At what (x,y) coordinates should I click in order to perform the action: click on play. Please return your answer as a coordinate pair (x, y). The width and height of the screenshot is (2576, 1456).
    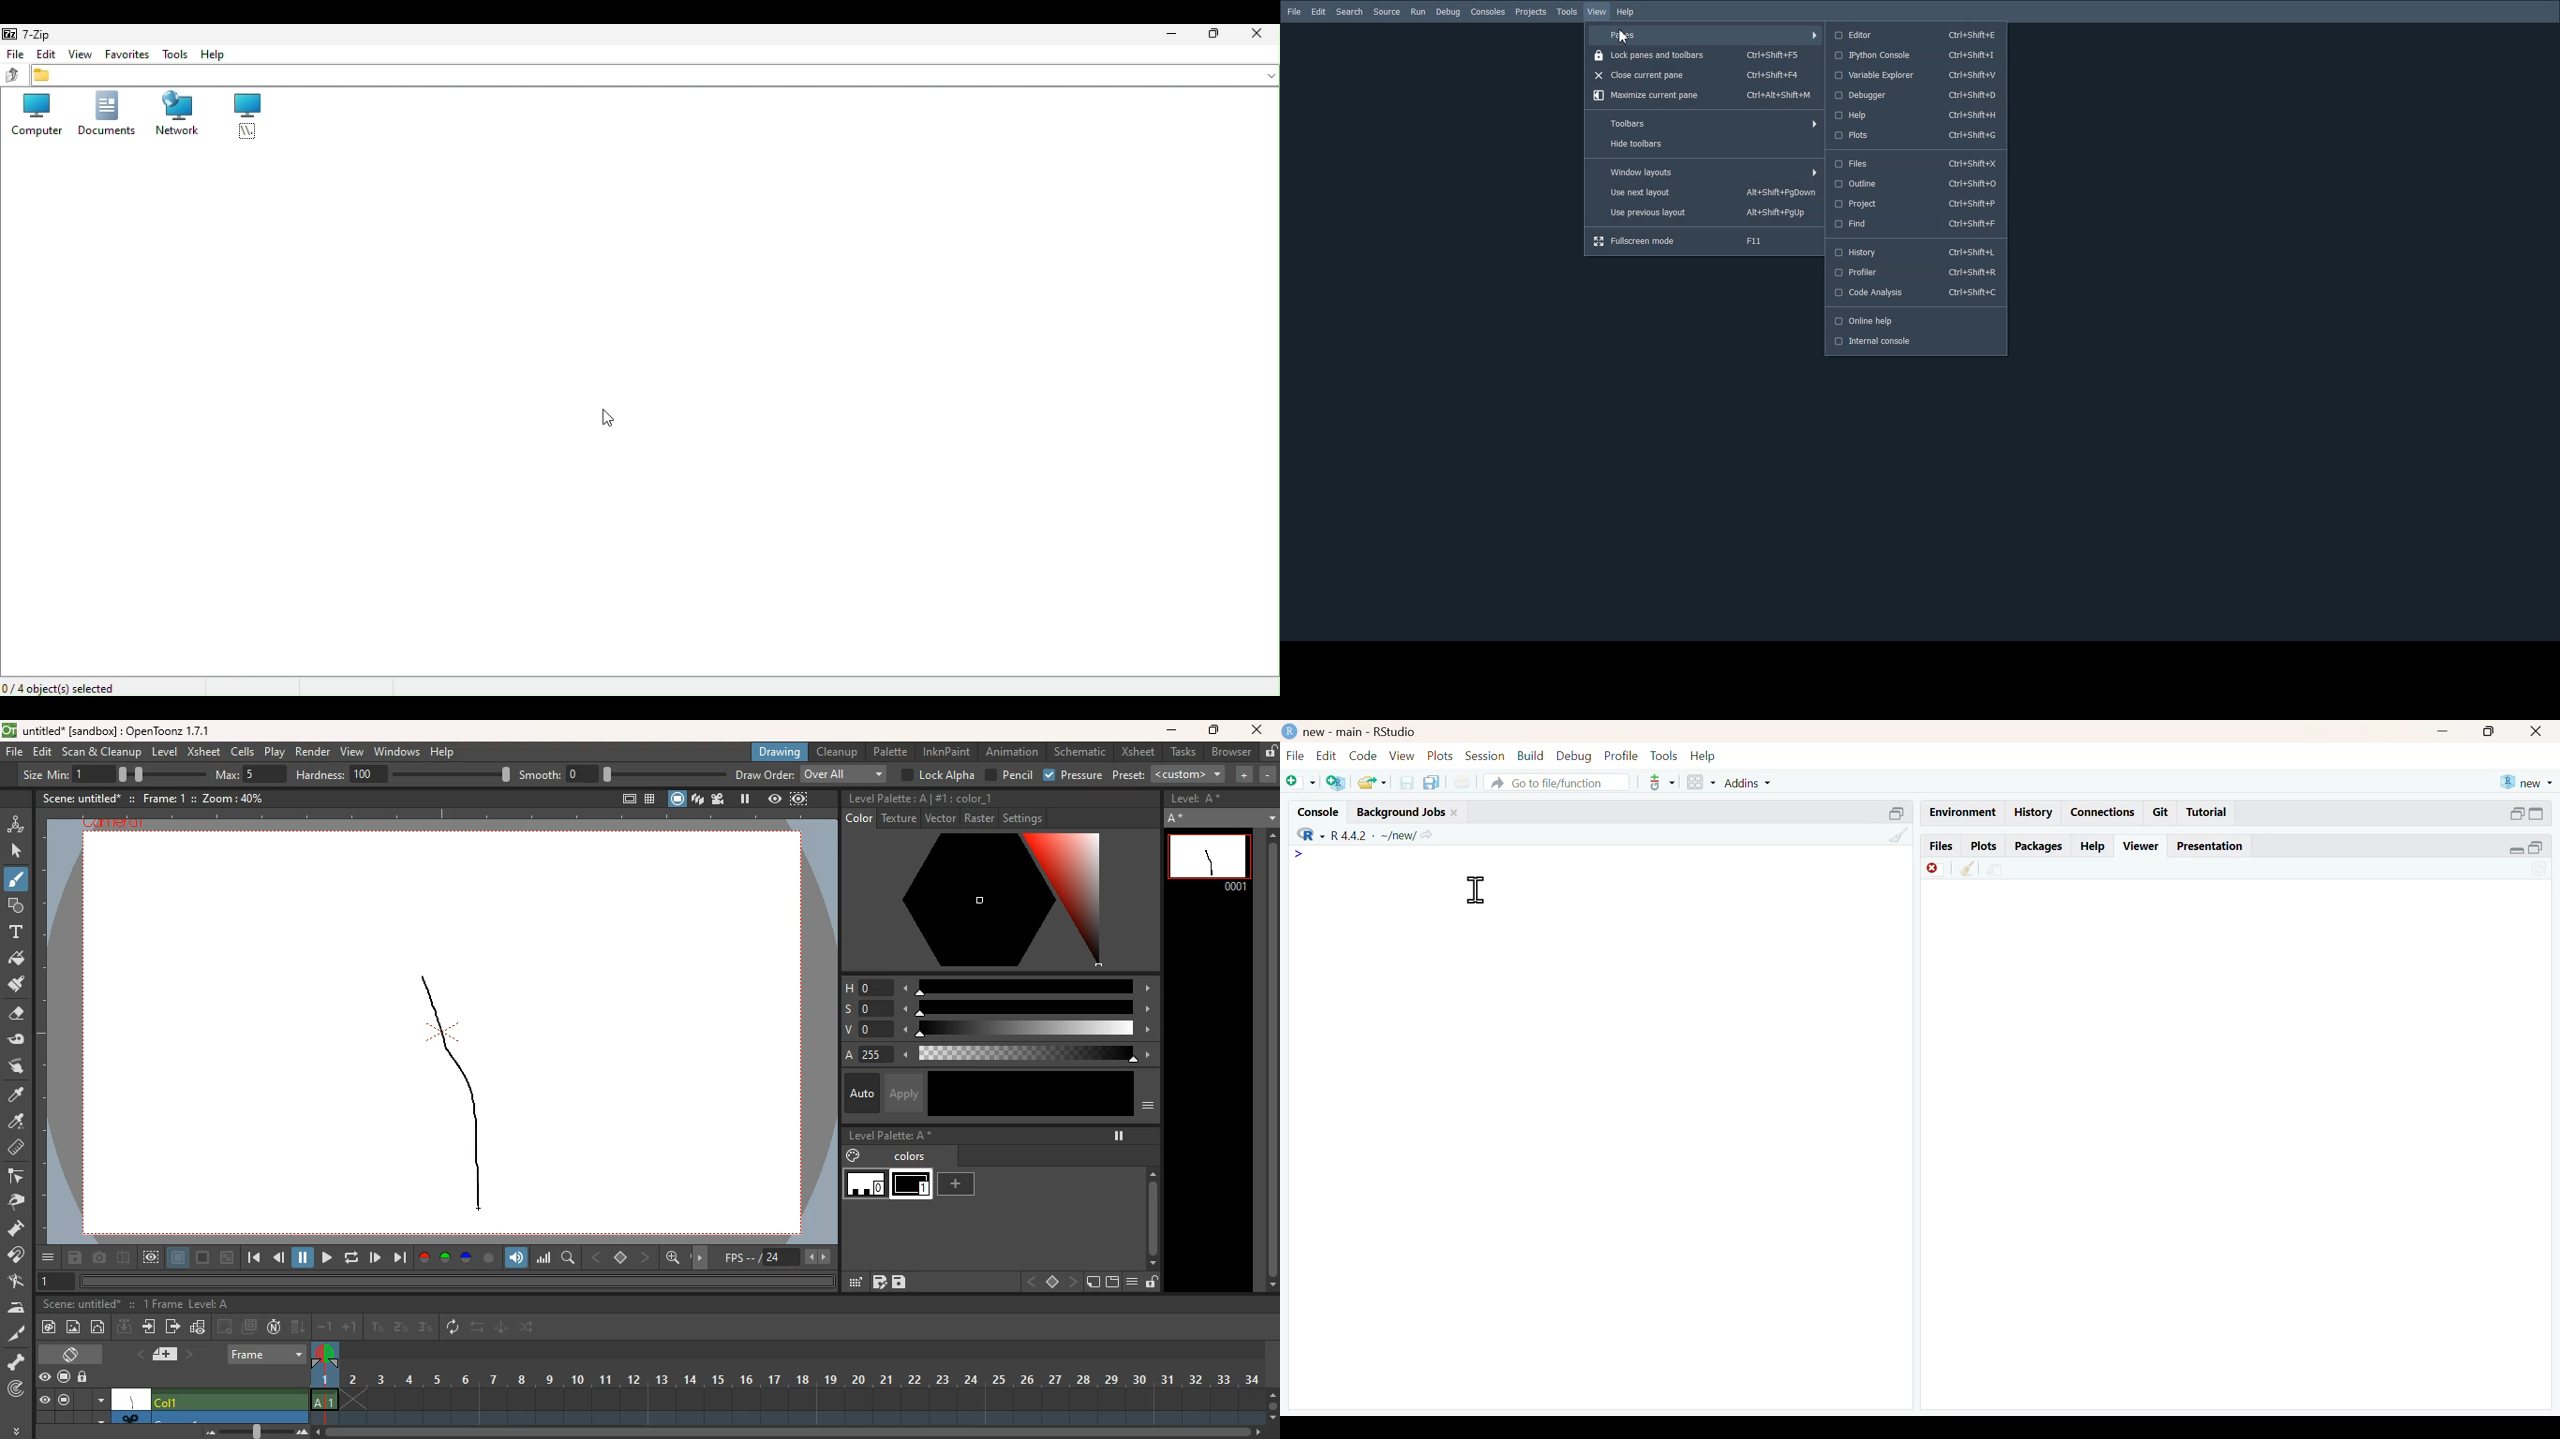
    Looking at the image, I should click on (376, 1257).